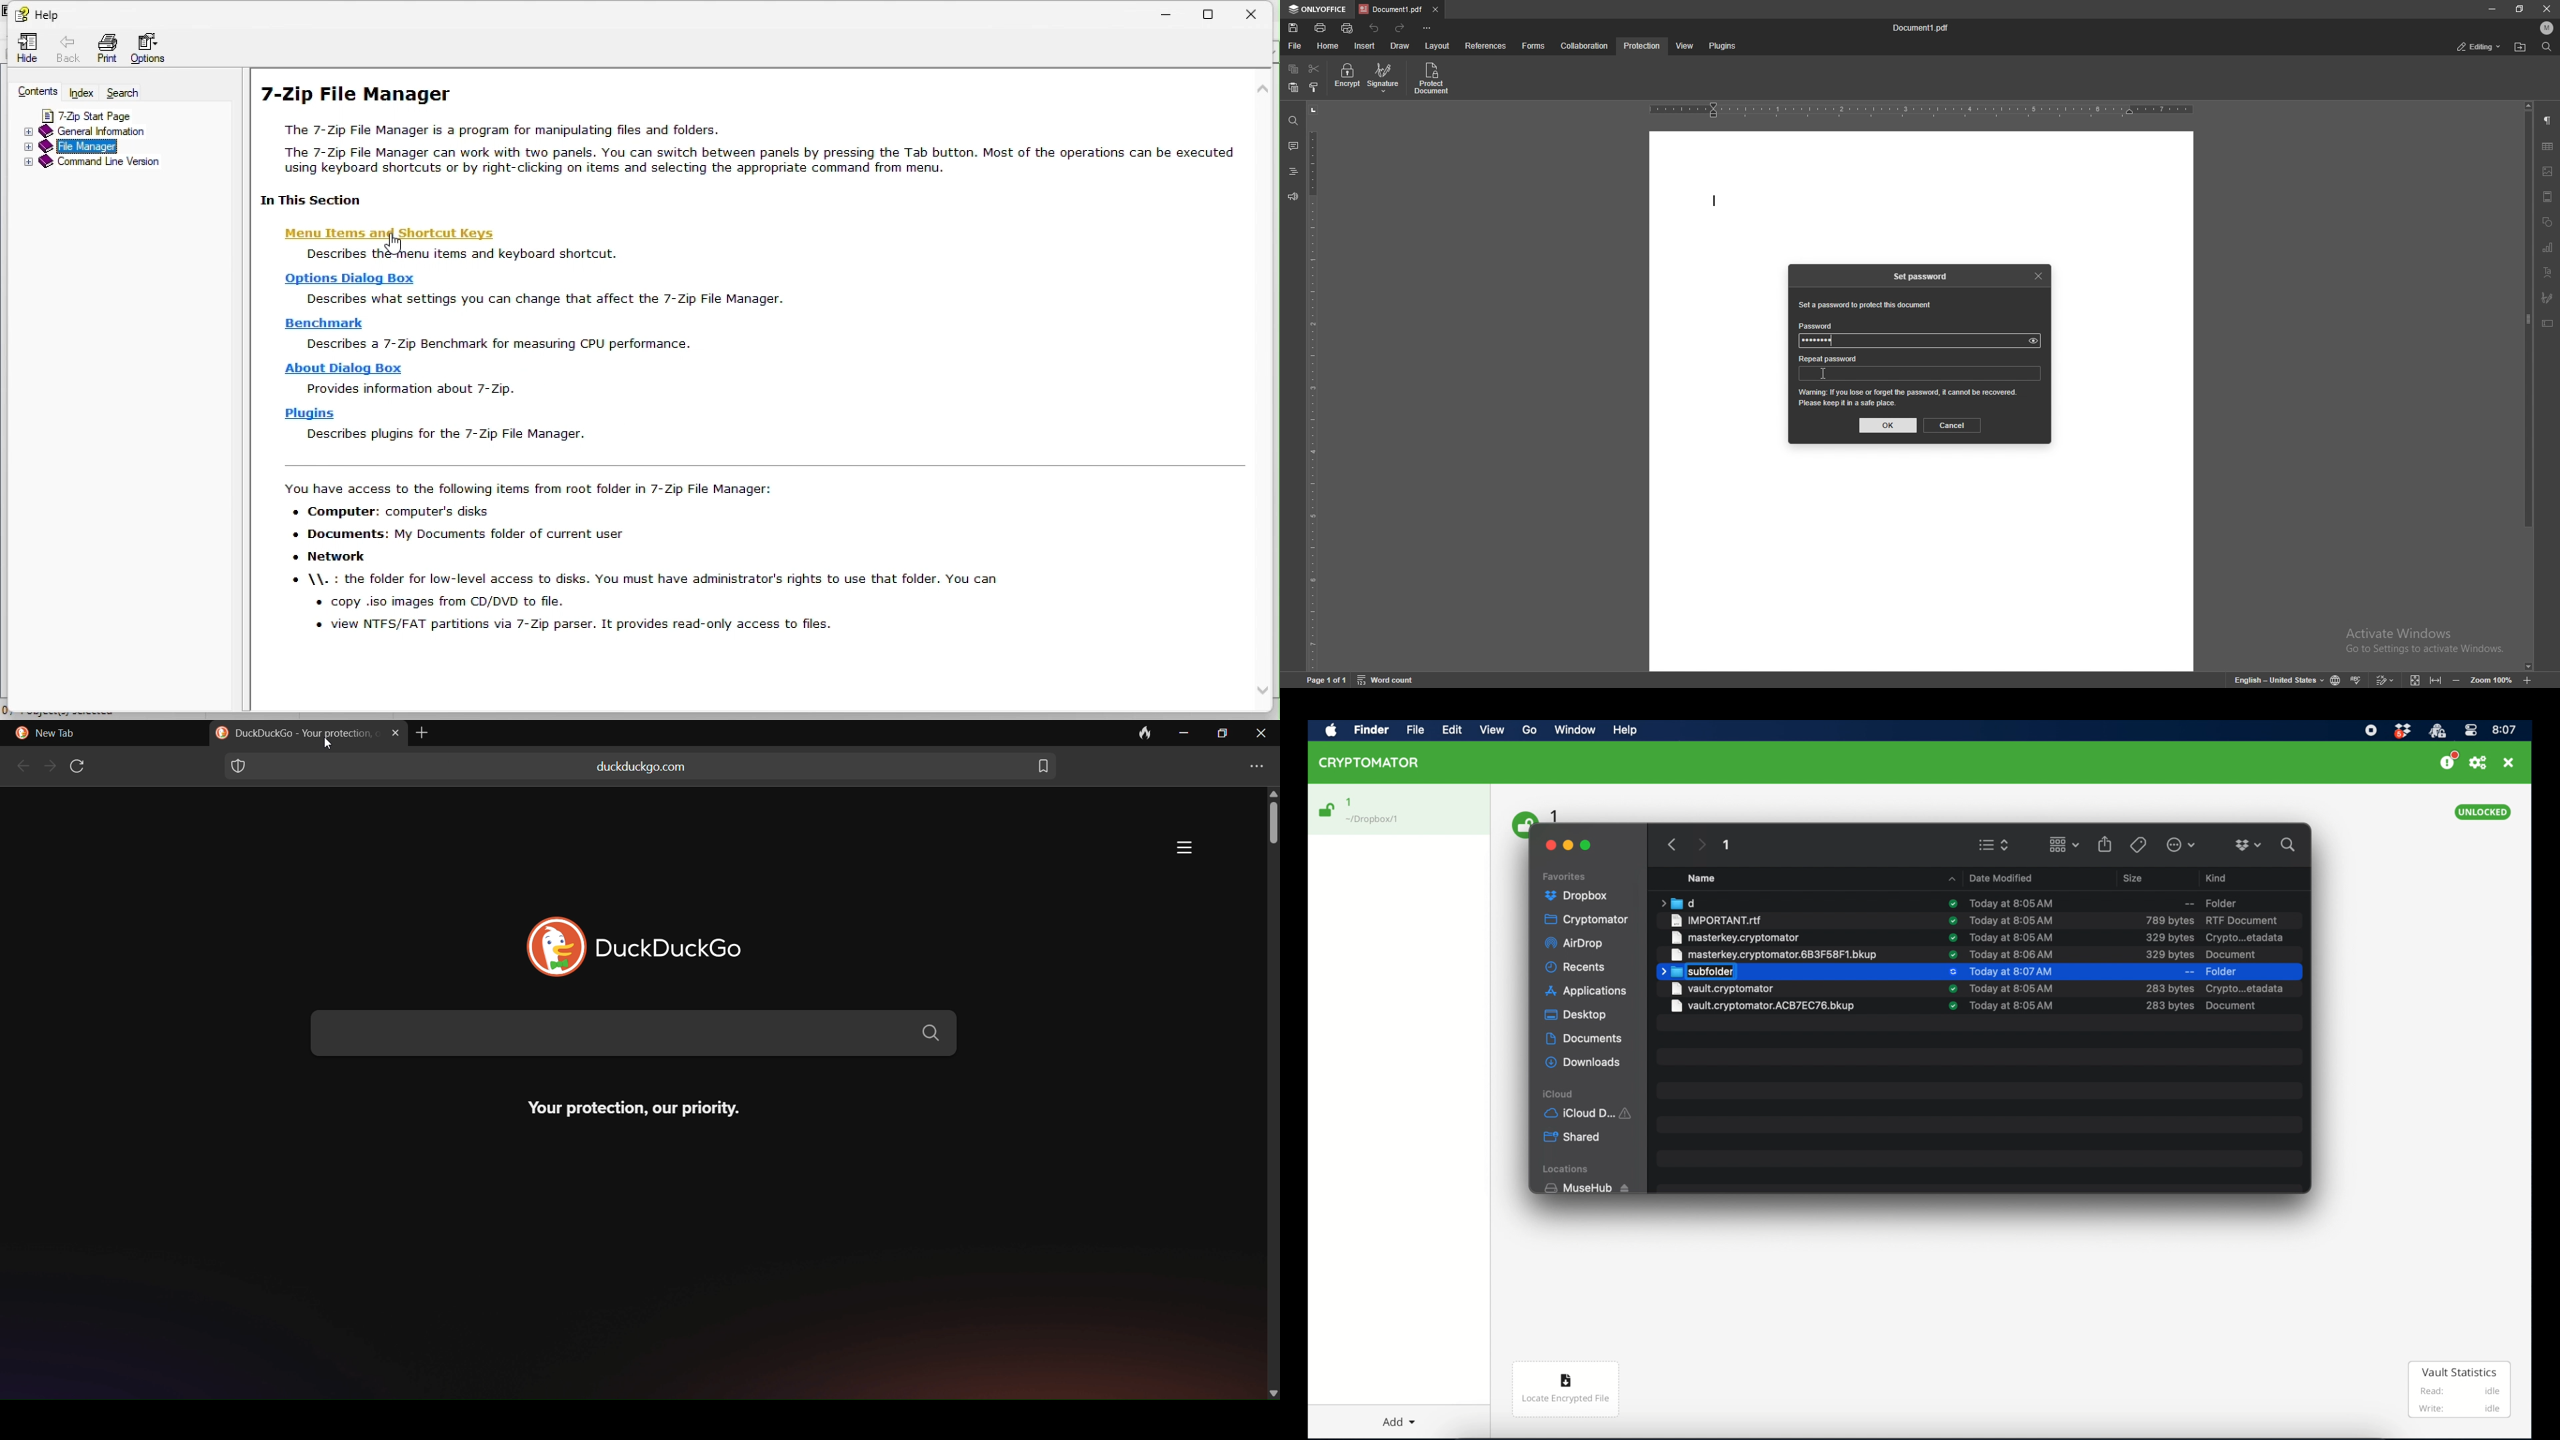  I want to click on describes the menu items and keyboard shortcuts, so click(467, 255).